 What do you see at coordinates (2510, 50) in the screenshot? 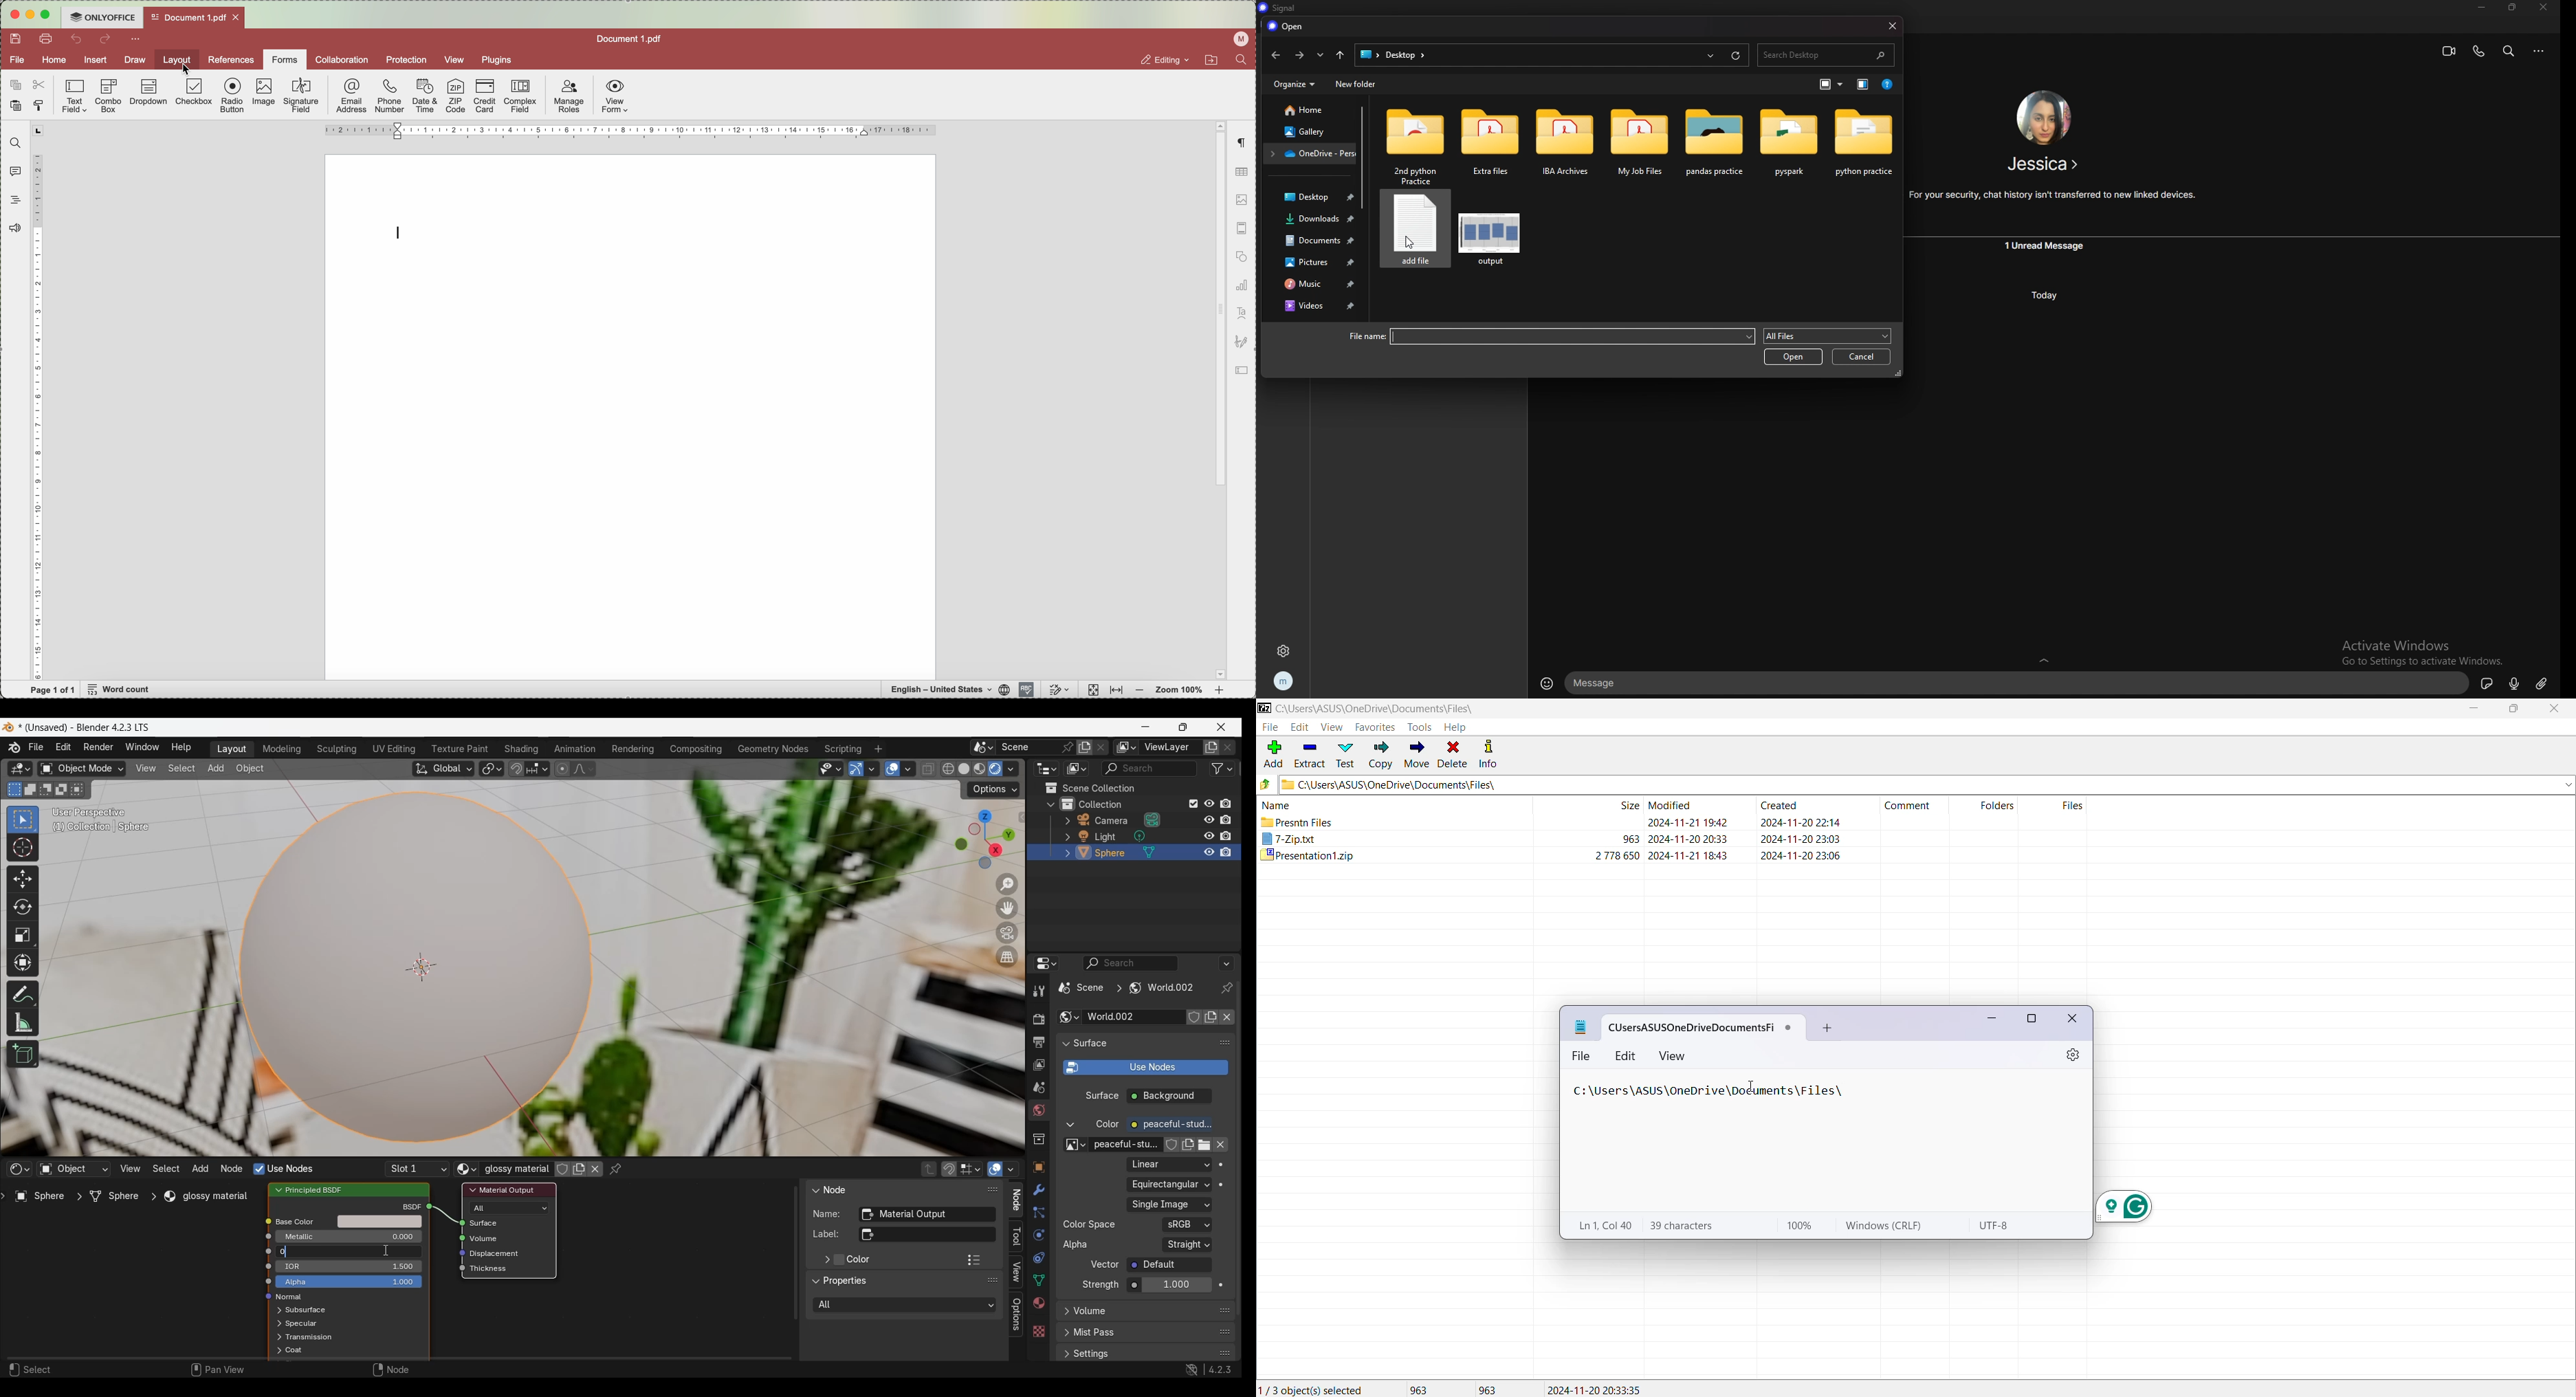
I see `search` at bounding box center [2510, 50].